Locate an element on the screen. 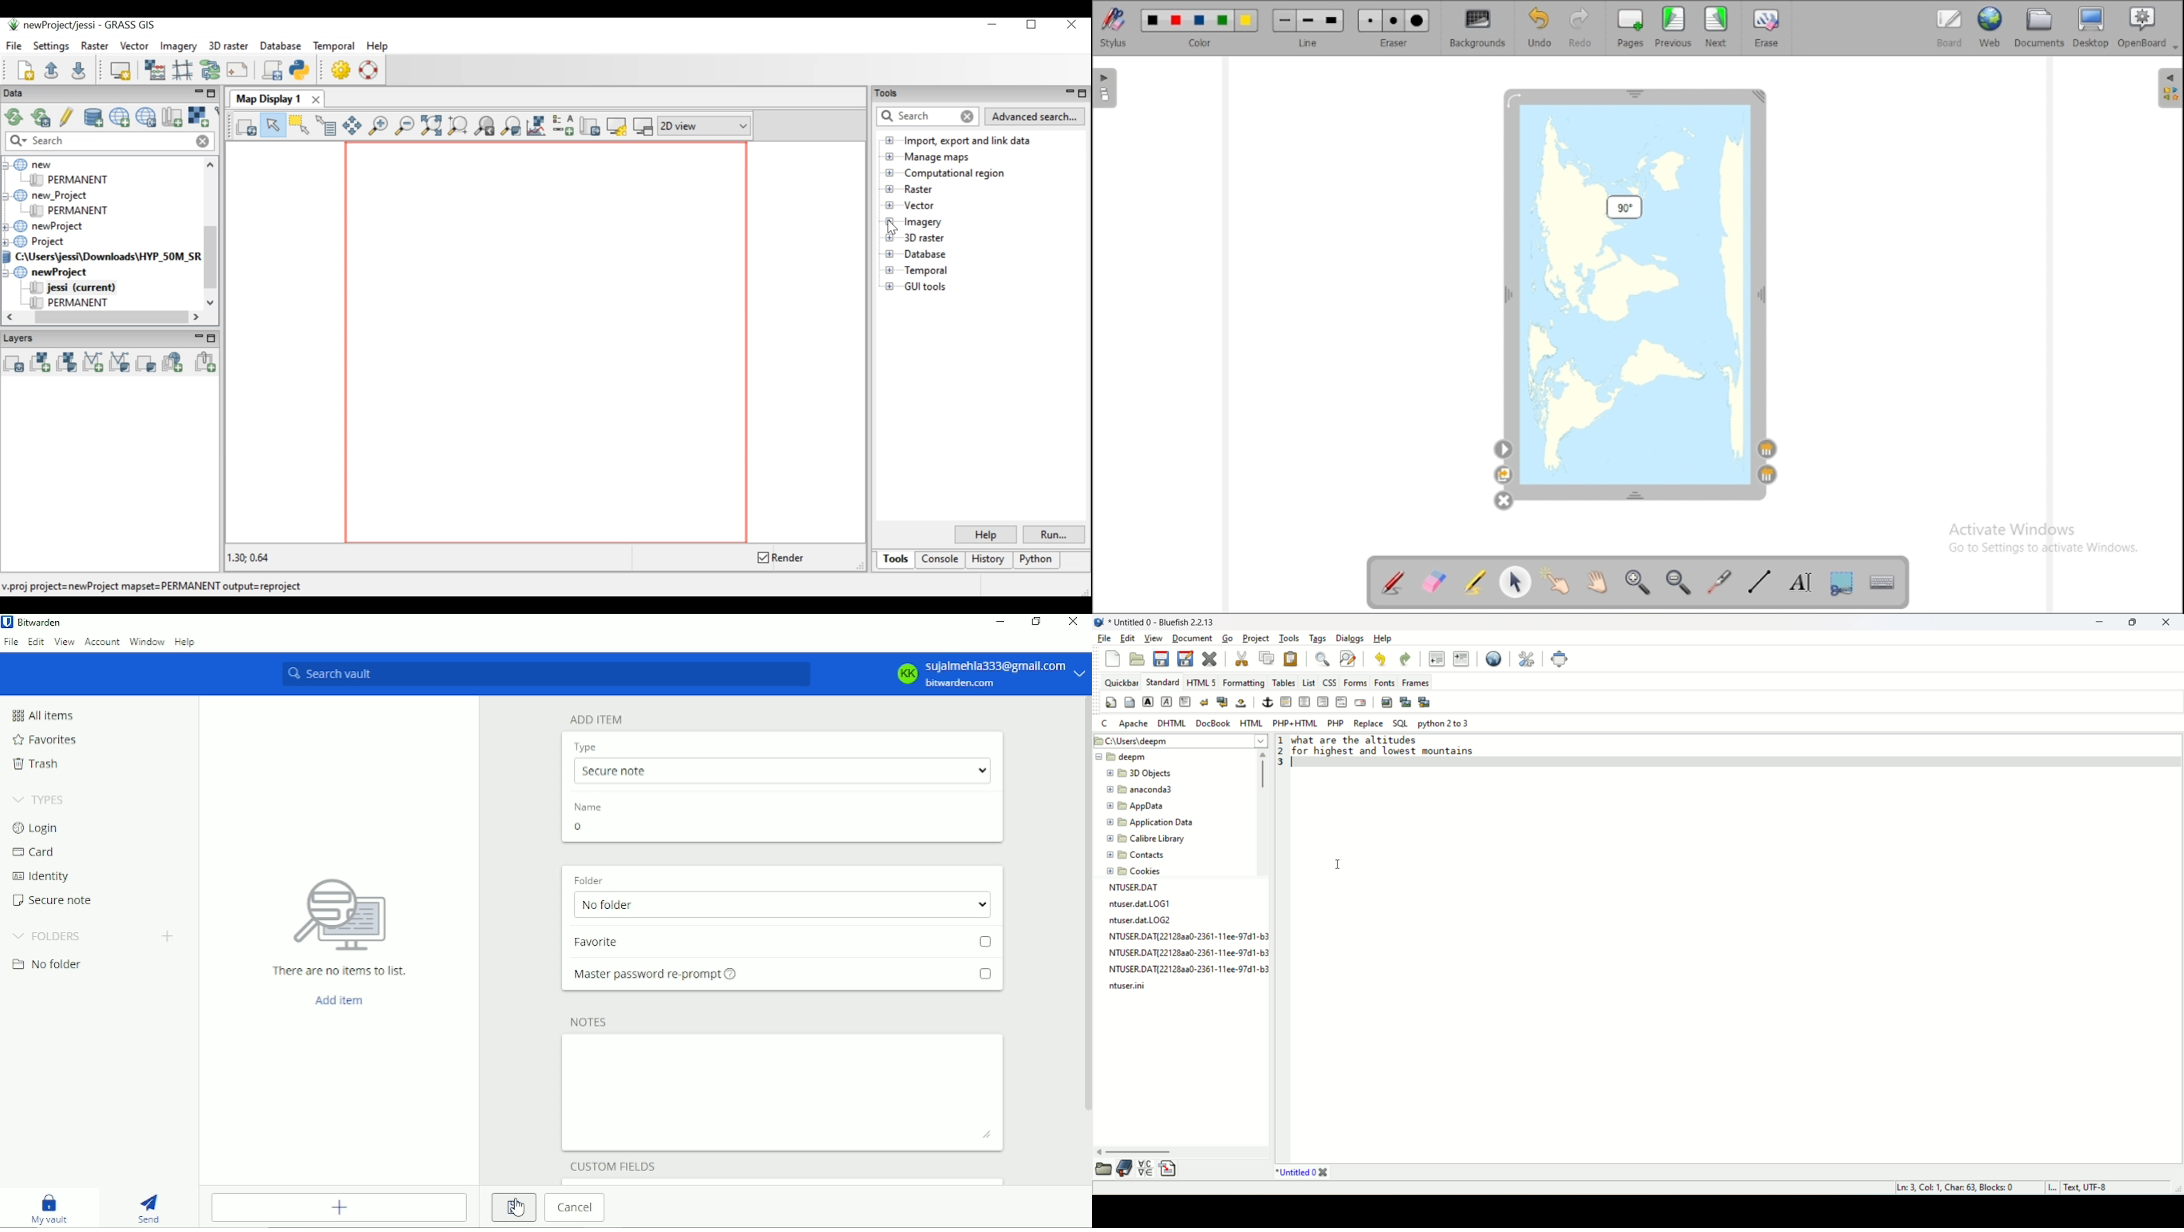  All items is located at coordinates (41, 715).